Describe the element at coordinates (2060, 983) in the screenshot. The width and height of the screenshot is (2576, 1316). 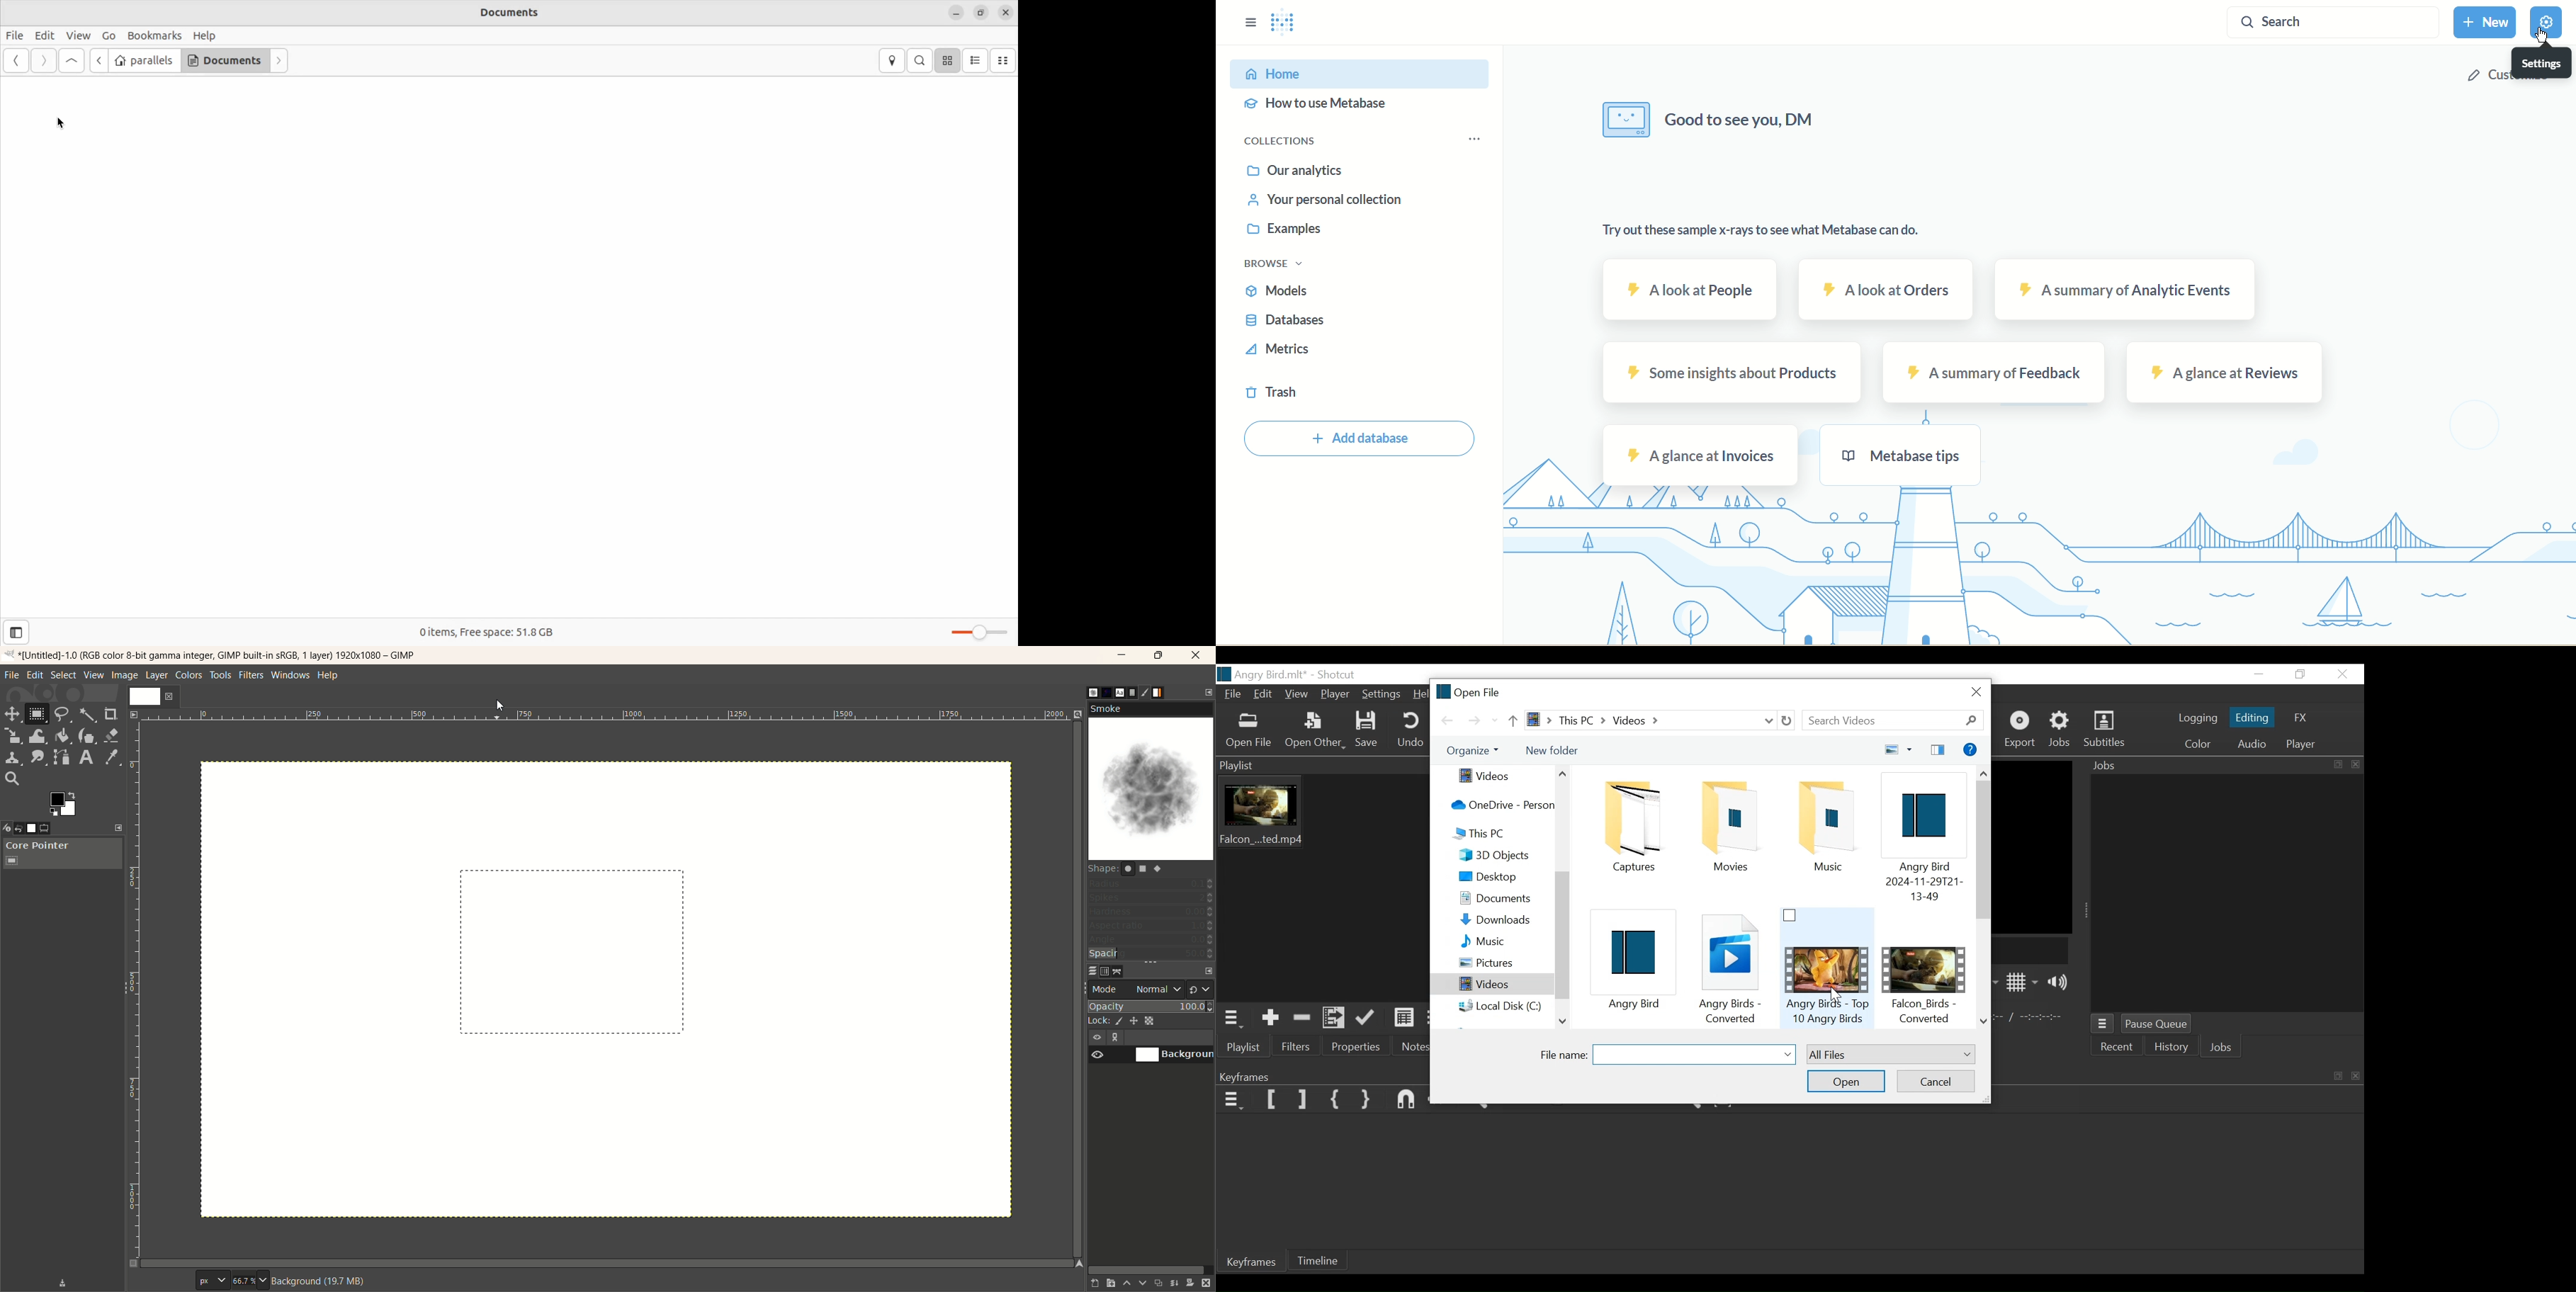
I see `Show Volume Control` at that location.